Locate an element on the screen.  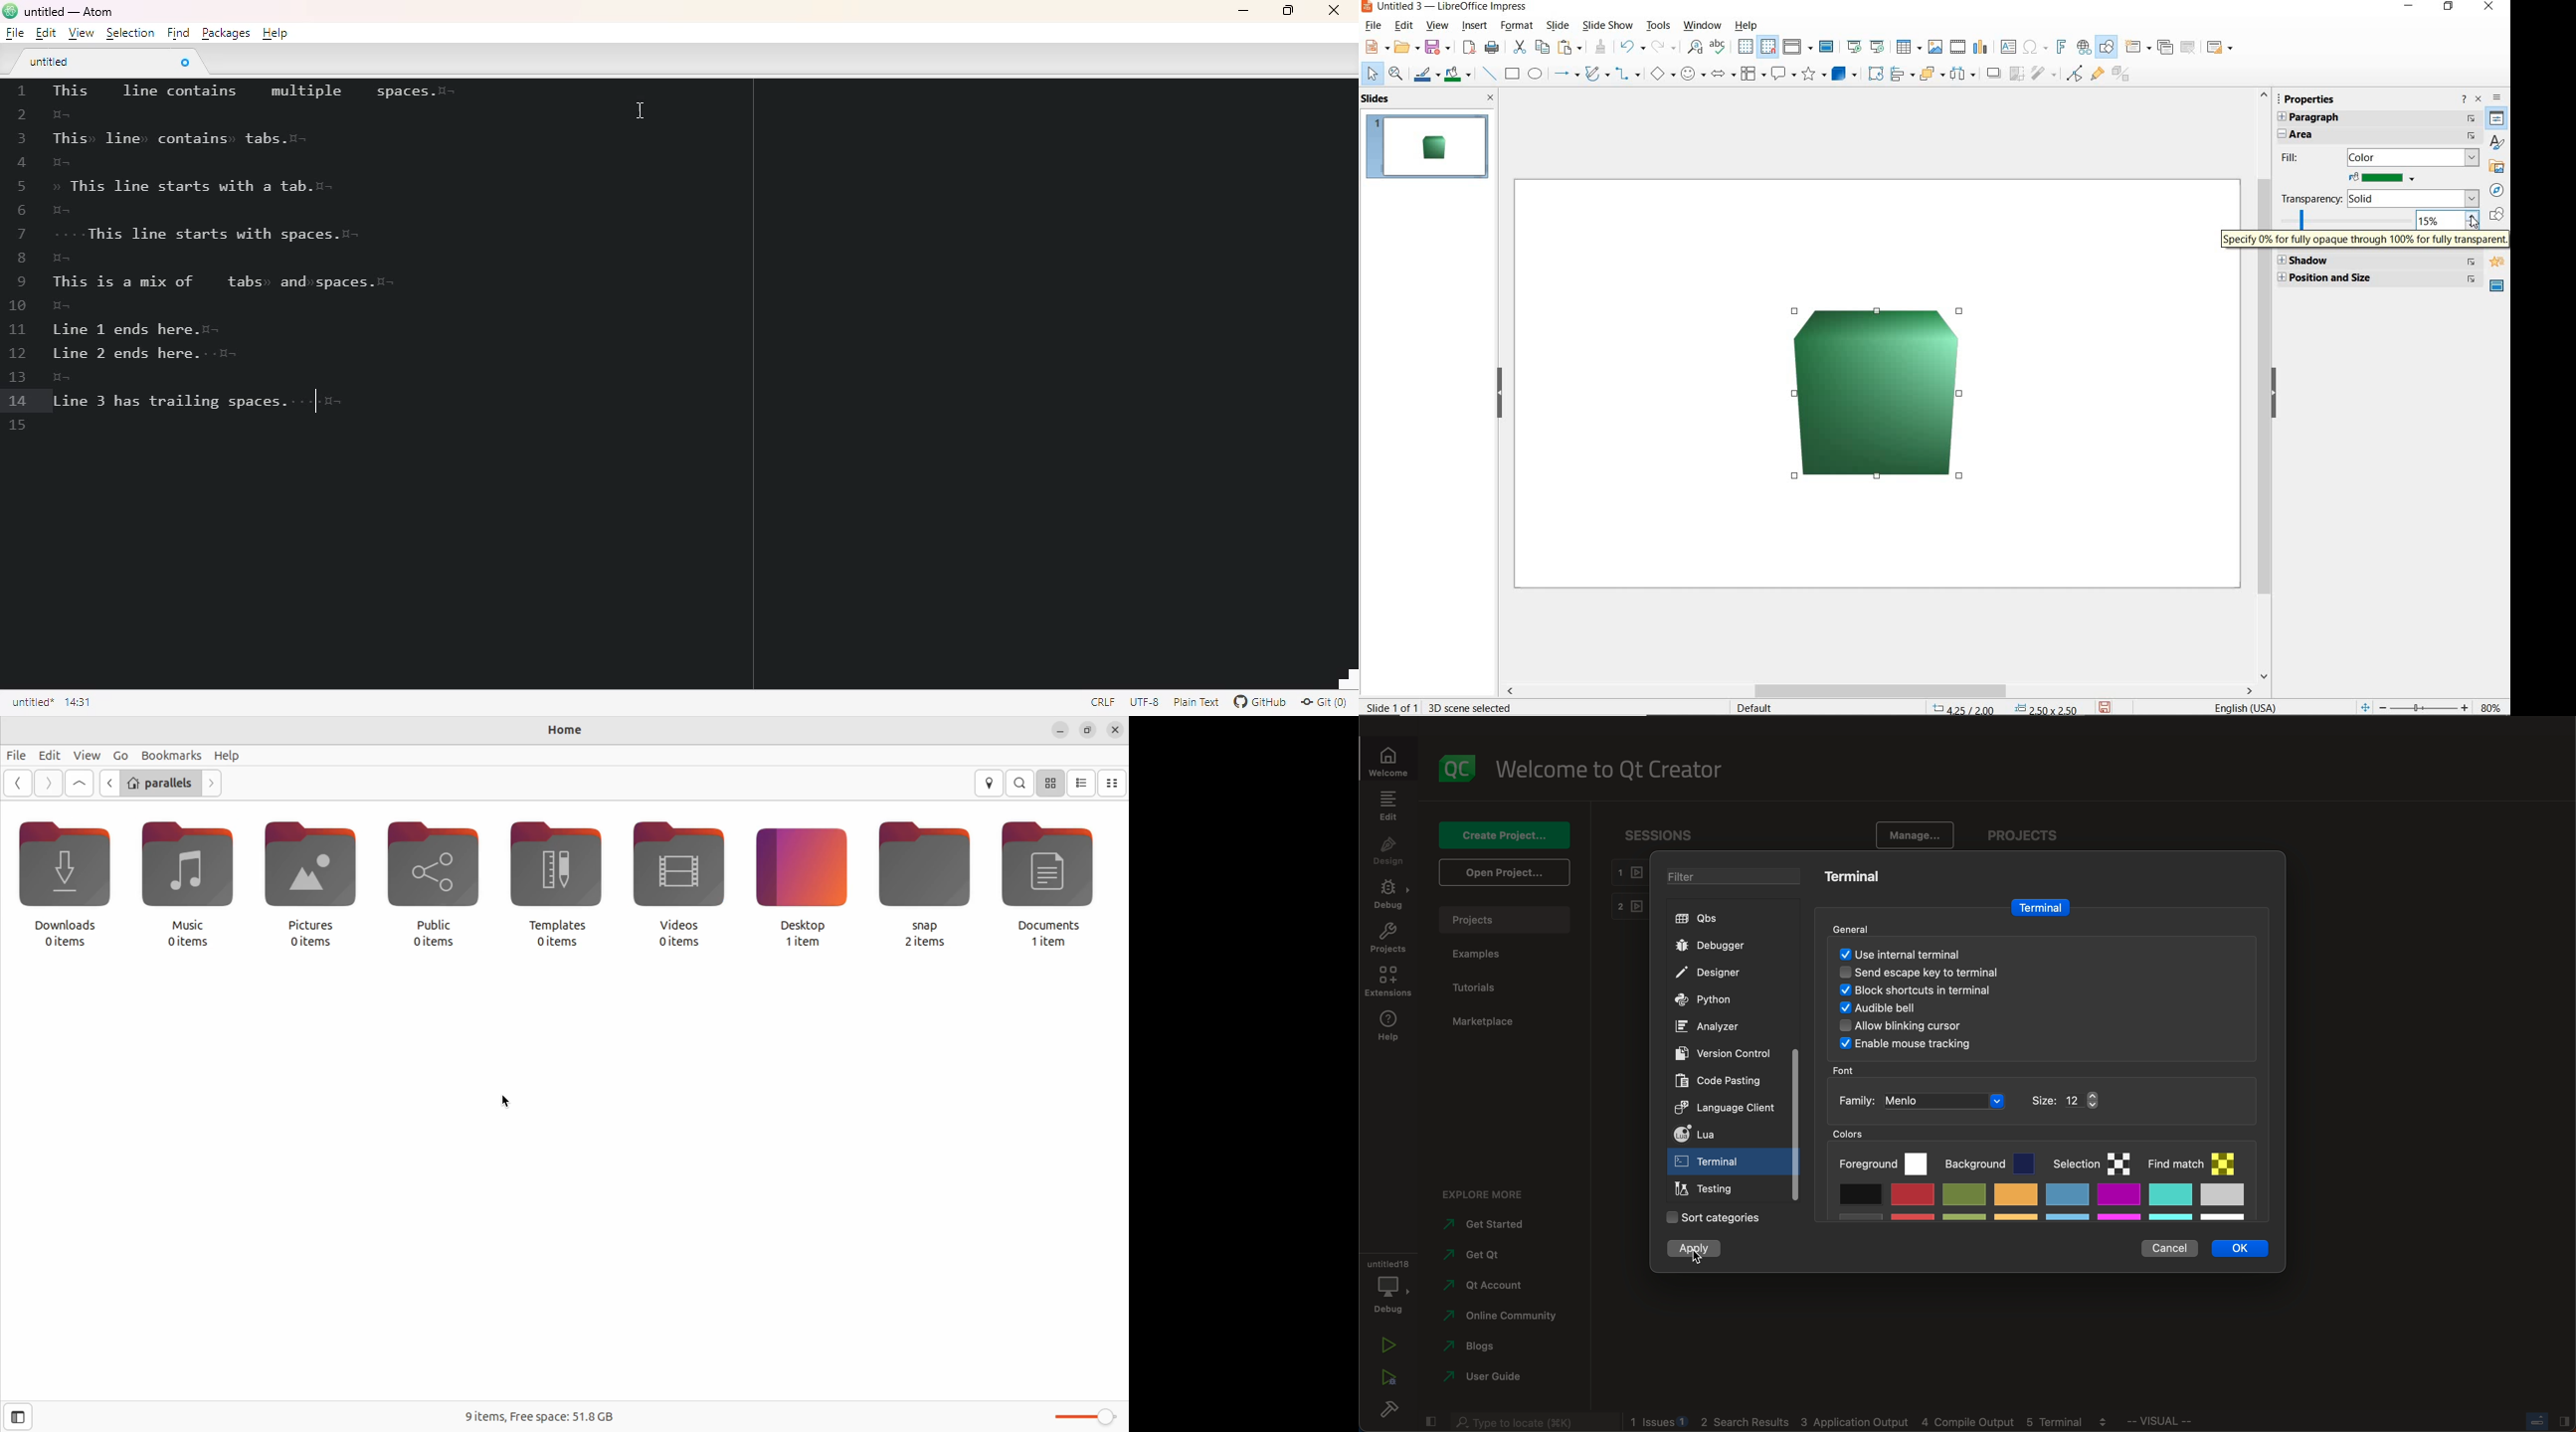
visual is located at coordinates (2194, 1424).